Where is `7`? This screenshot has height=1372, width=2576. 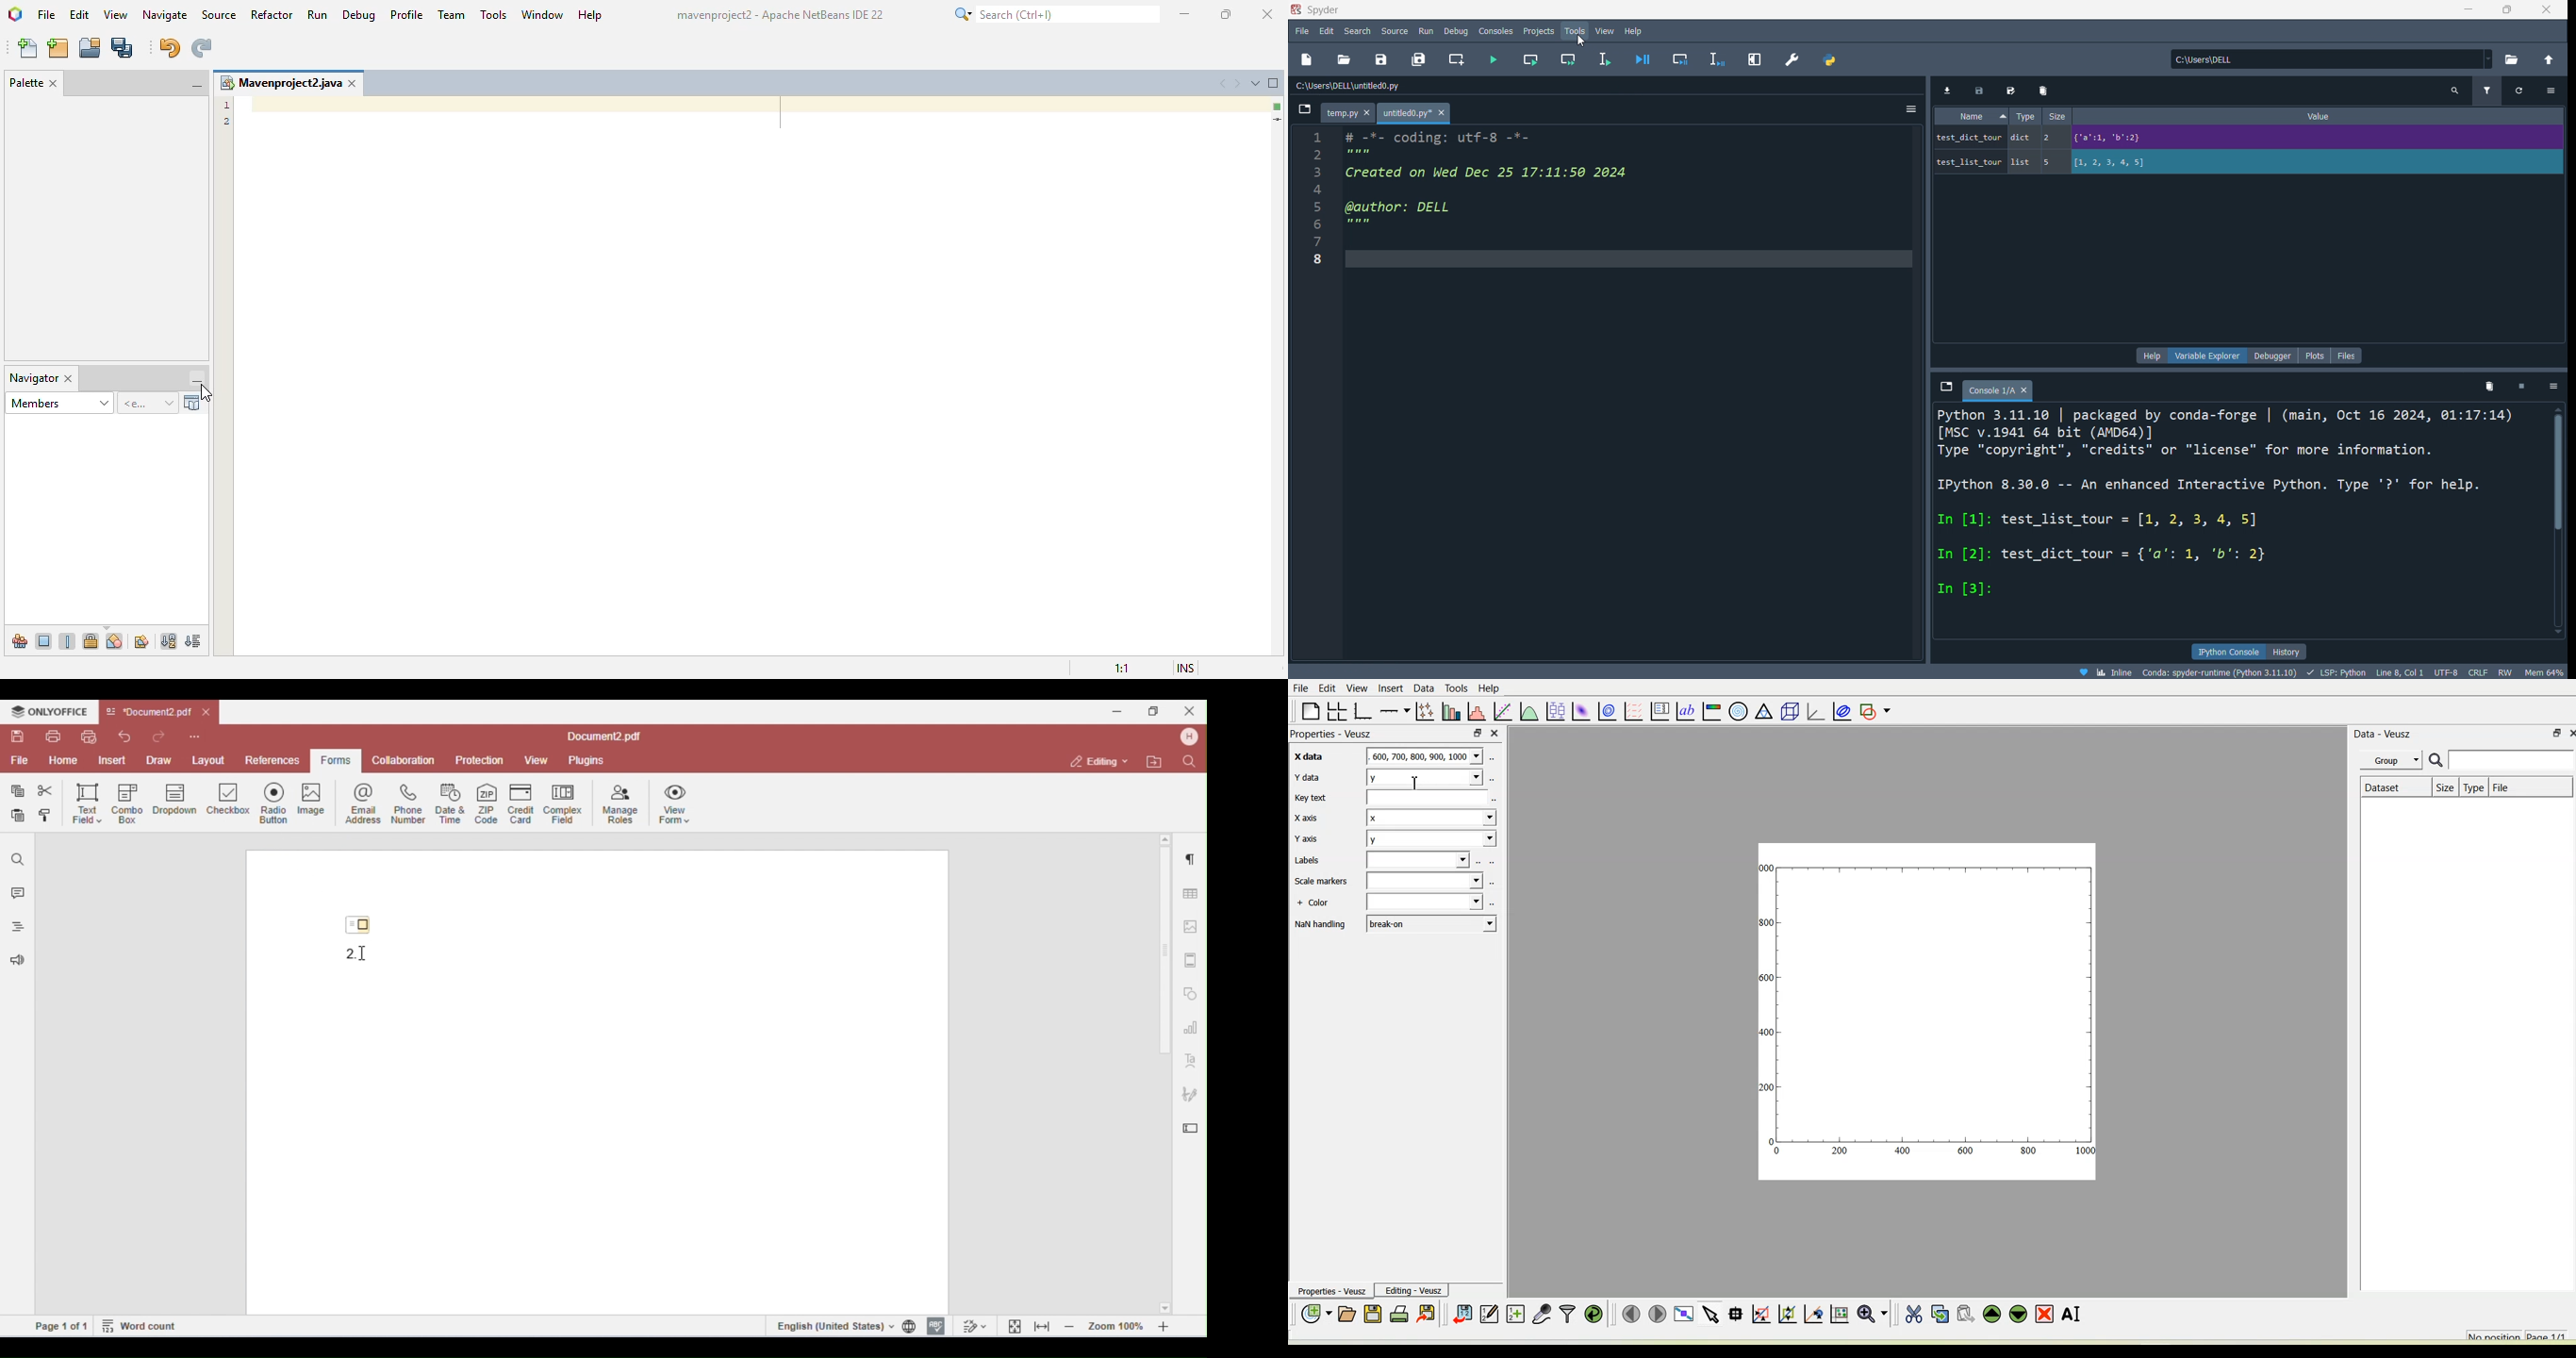
7 is located at coordinates (1327, 243).